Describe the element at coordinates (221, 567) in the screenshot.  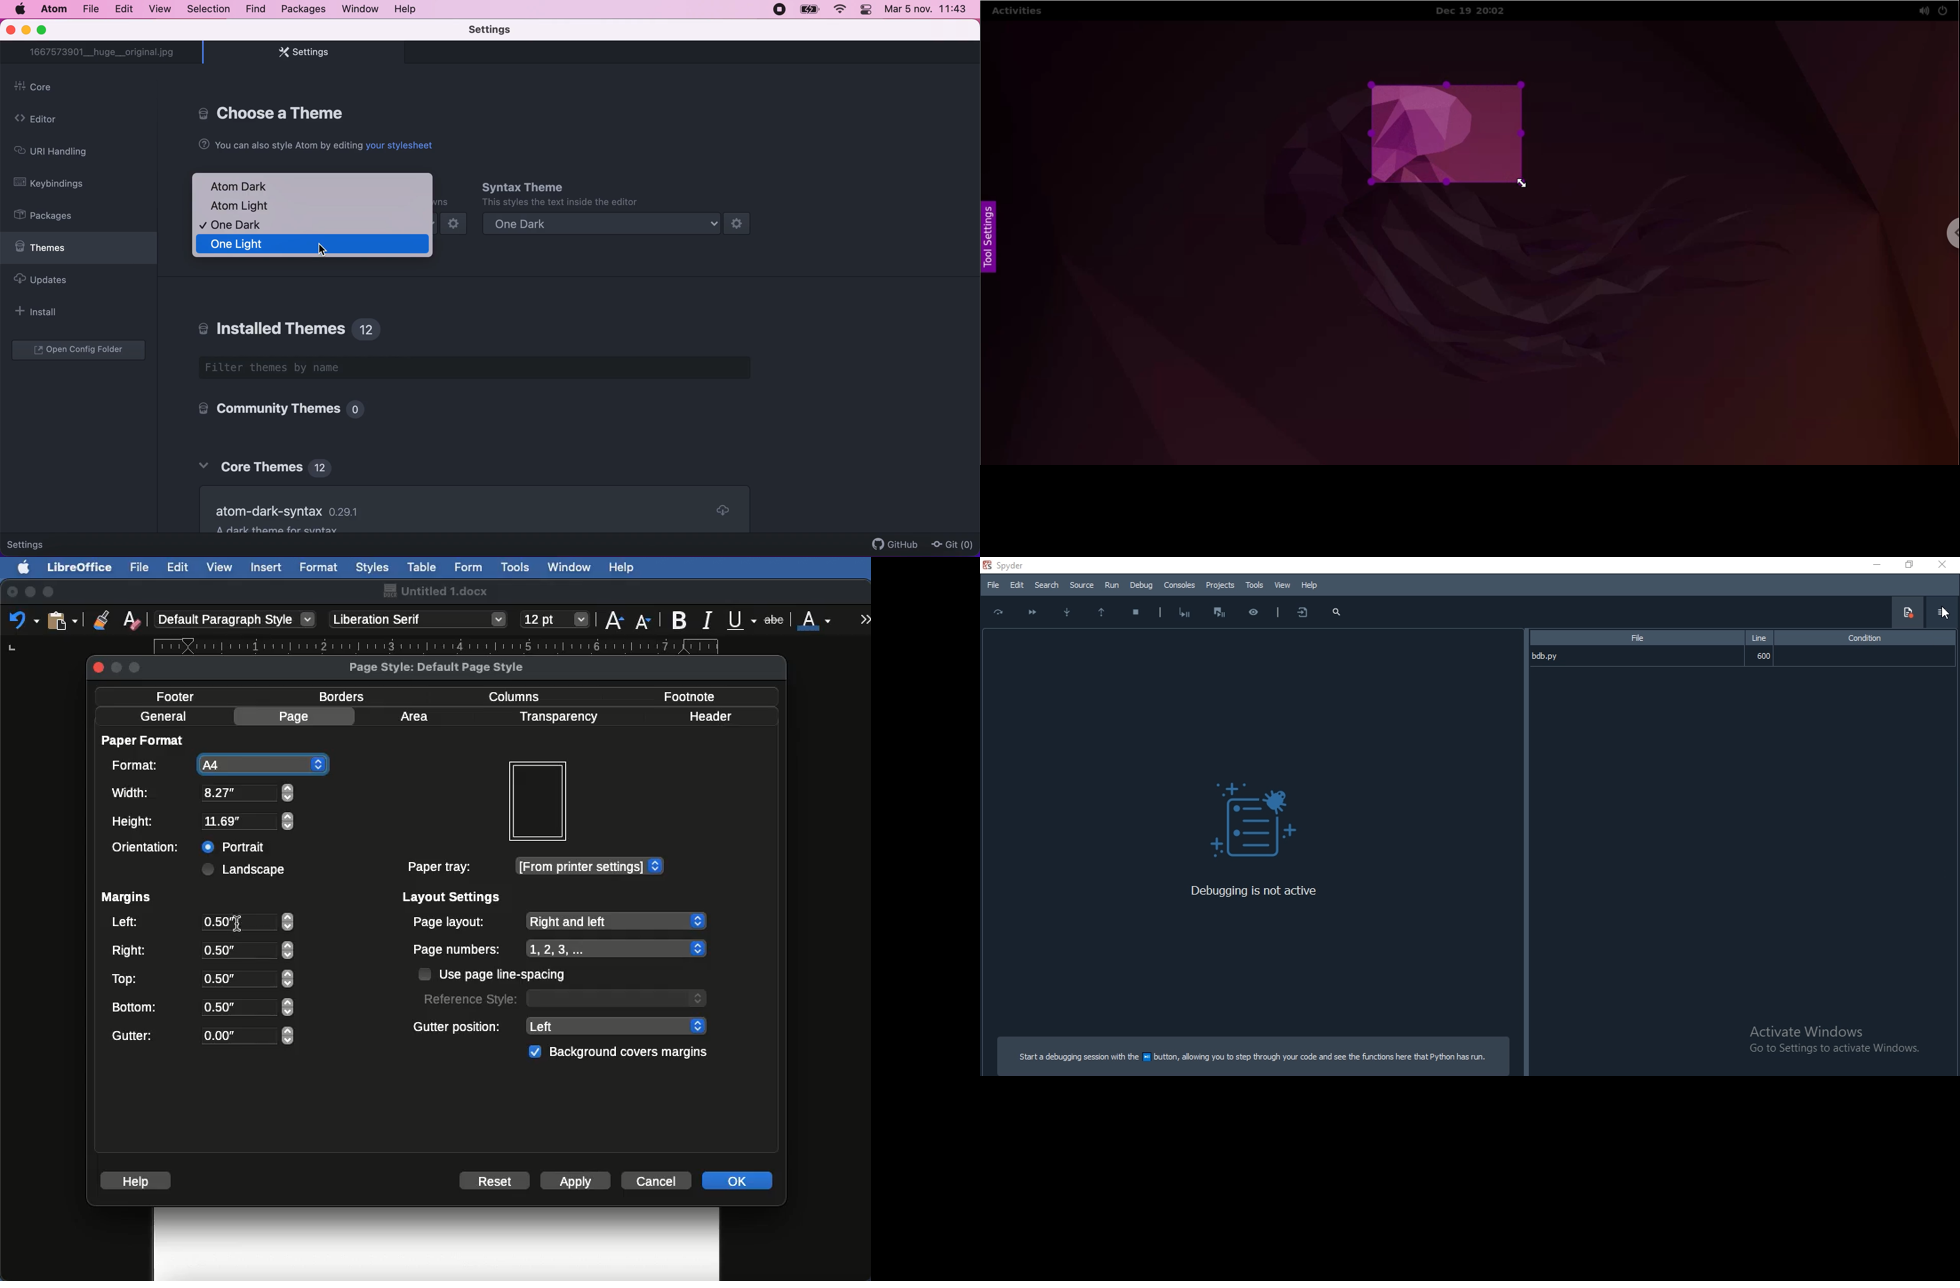
I see `View` at that location.